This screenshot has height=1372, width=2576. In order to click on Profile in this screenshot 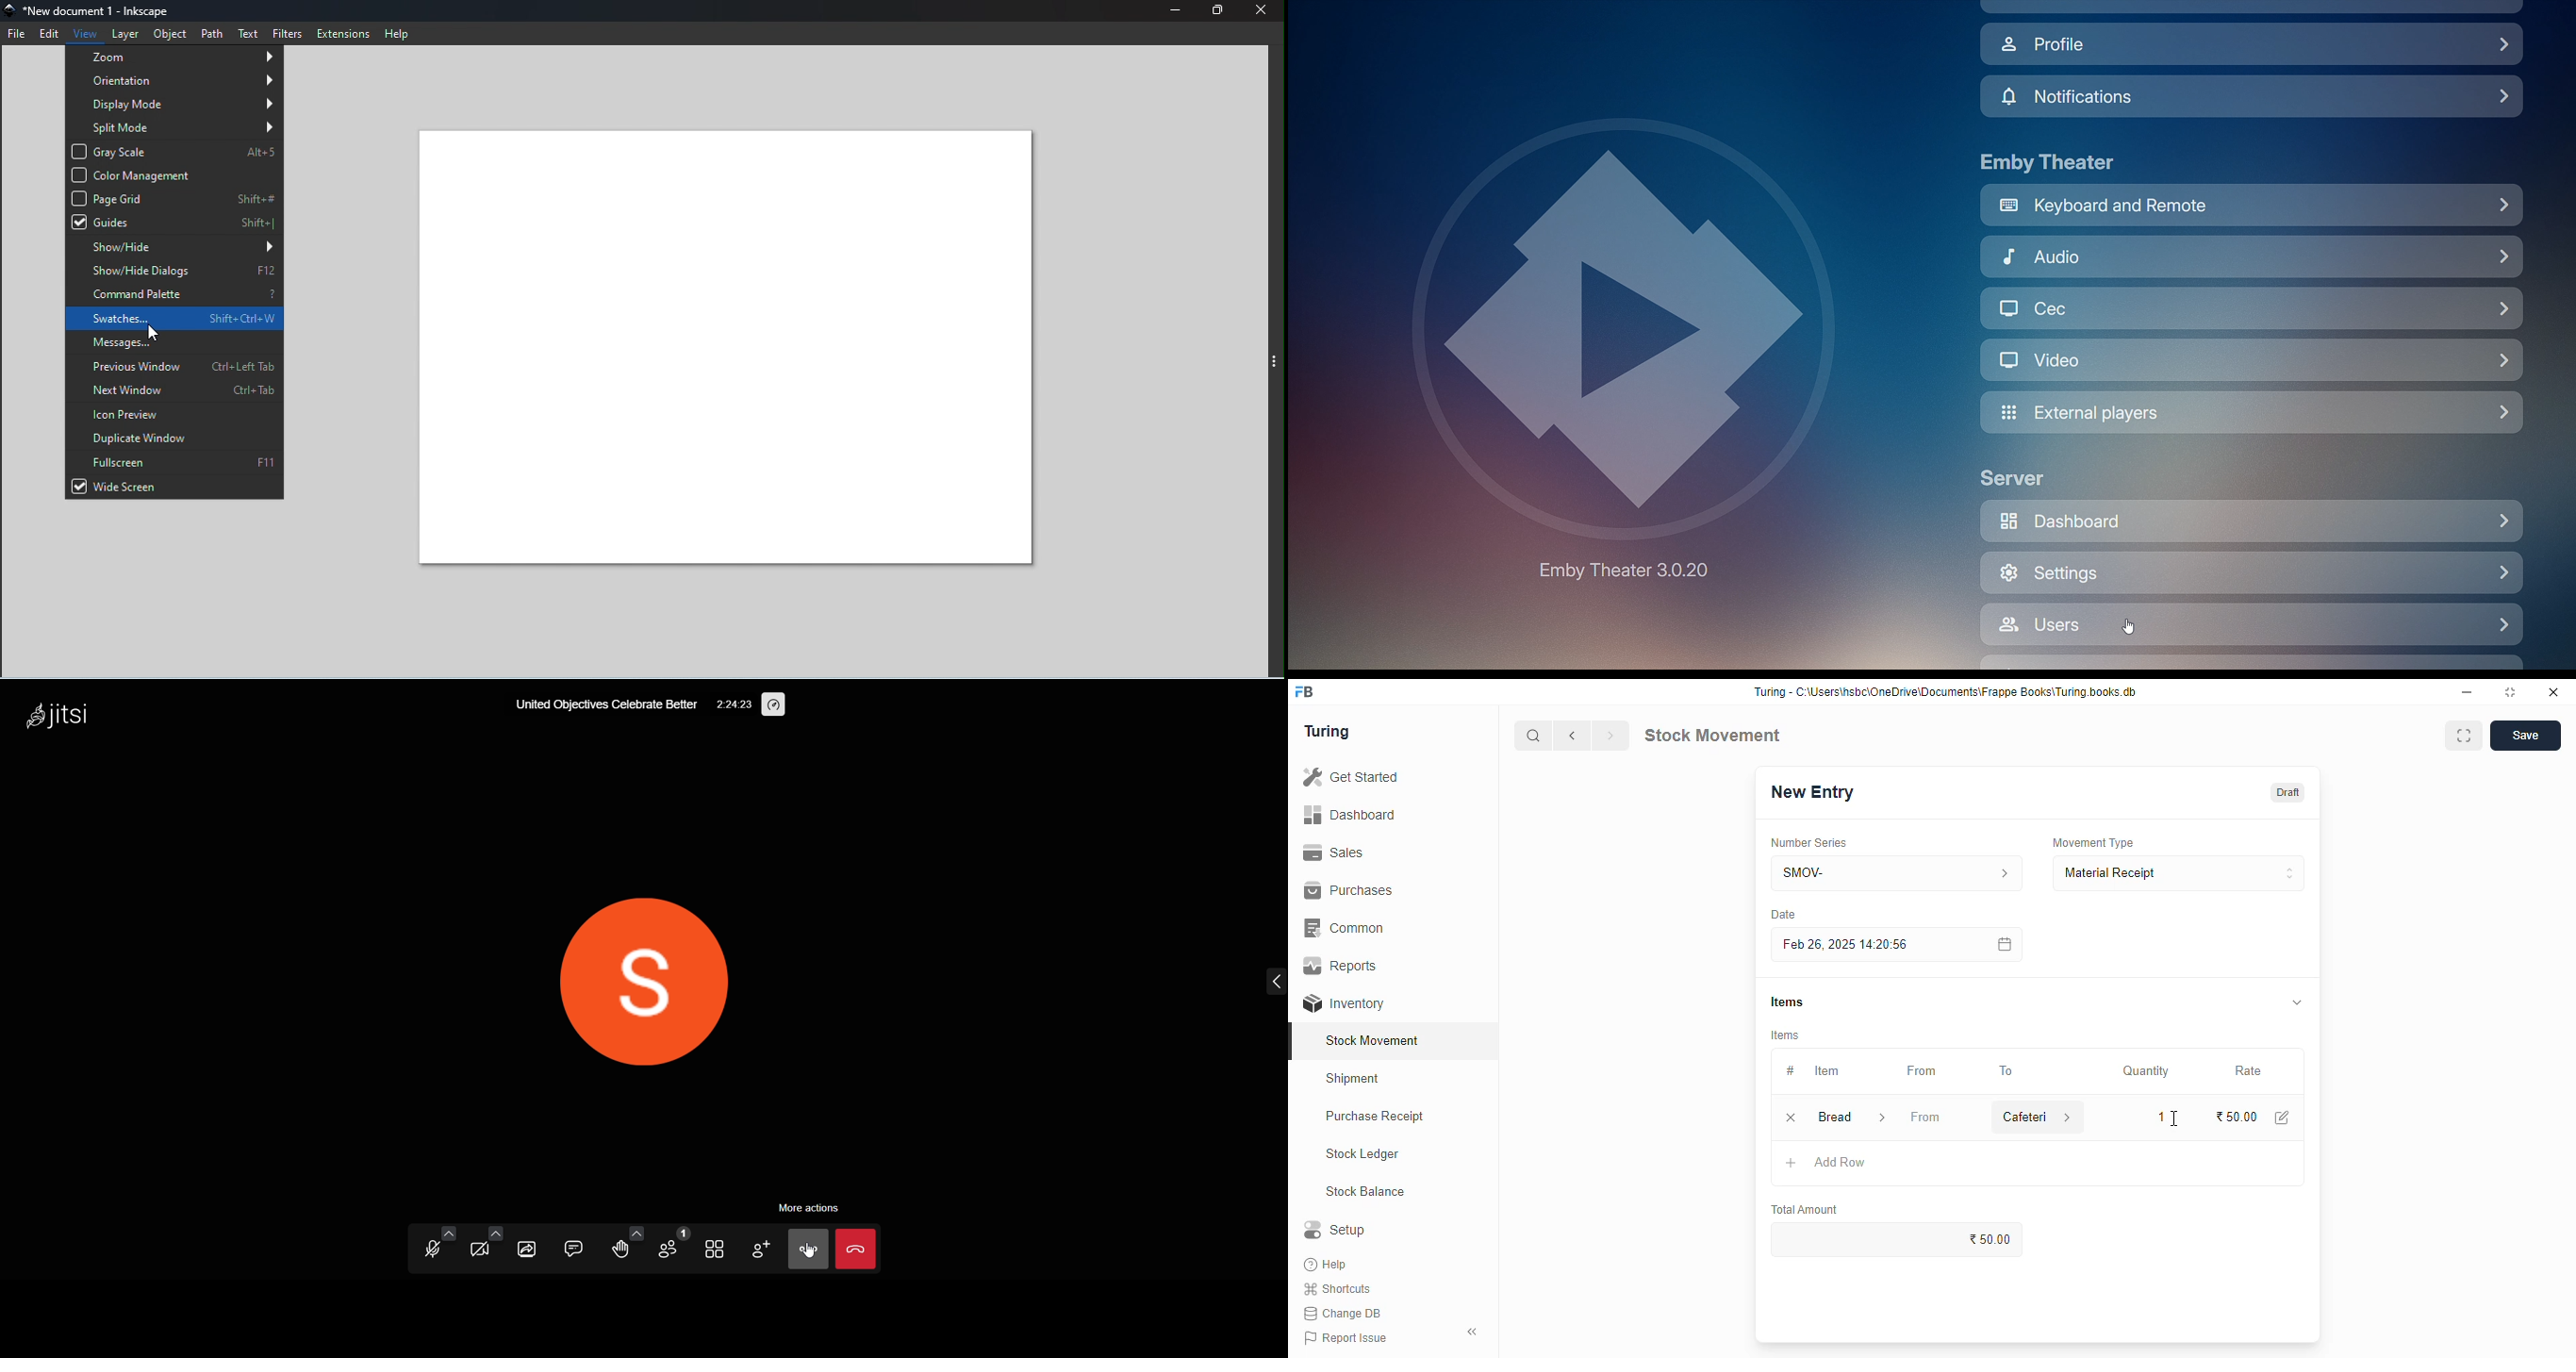, I will do `click(2251, 45)`.